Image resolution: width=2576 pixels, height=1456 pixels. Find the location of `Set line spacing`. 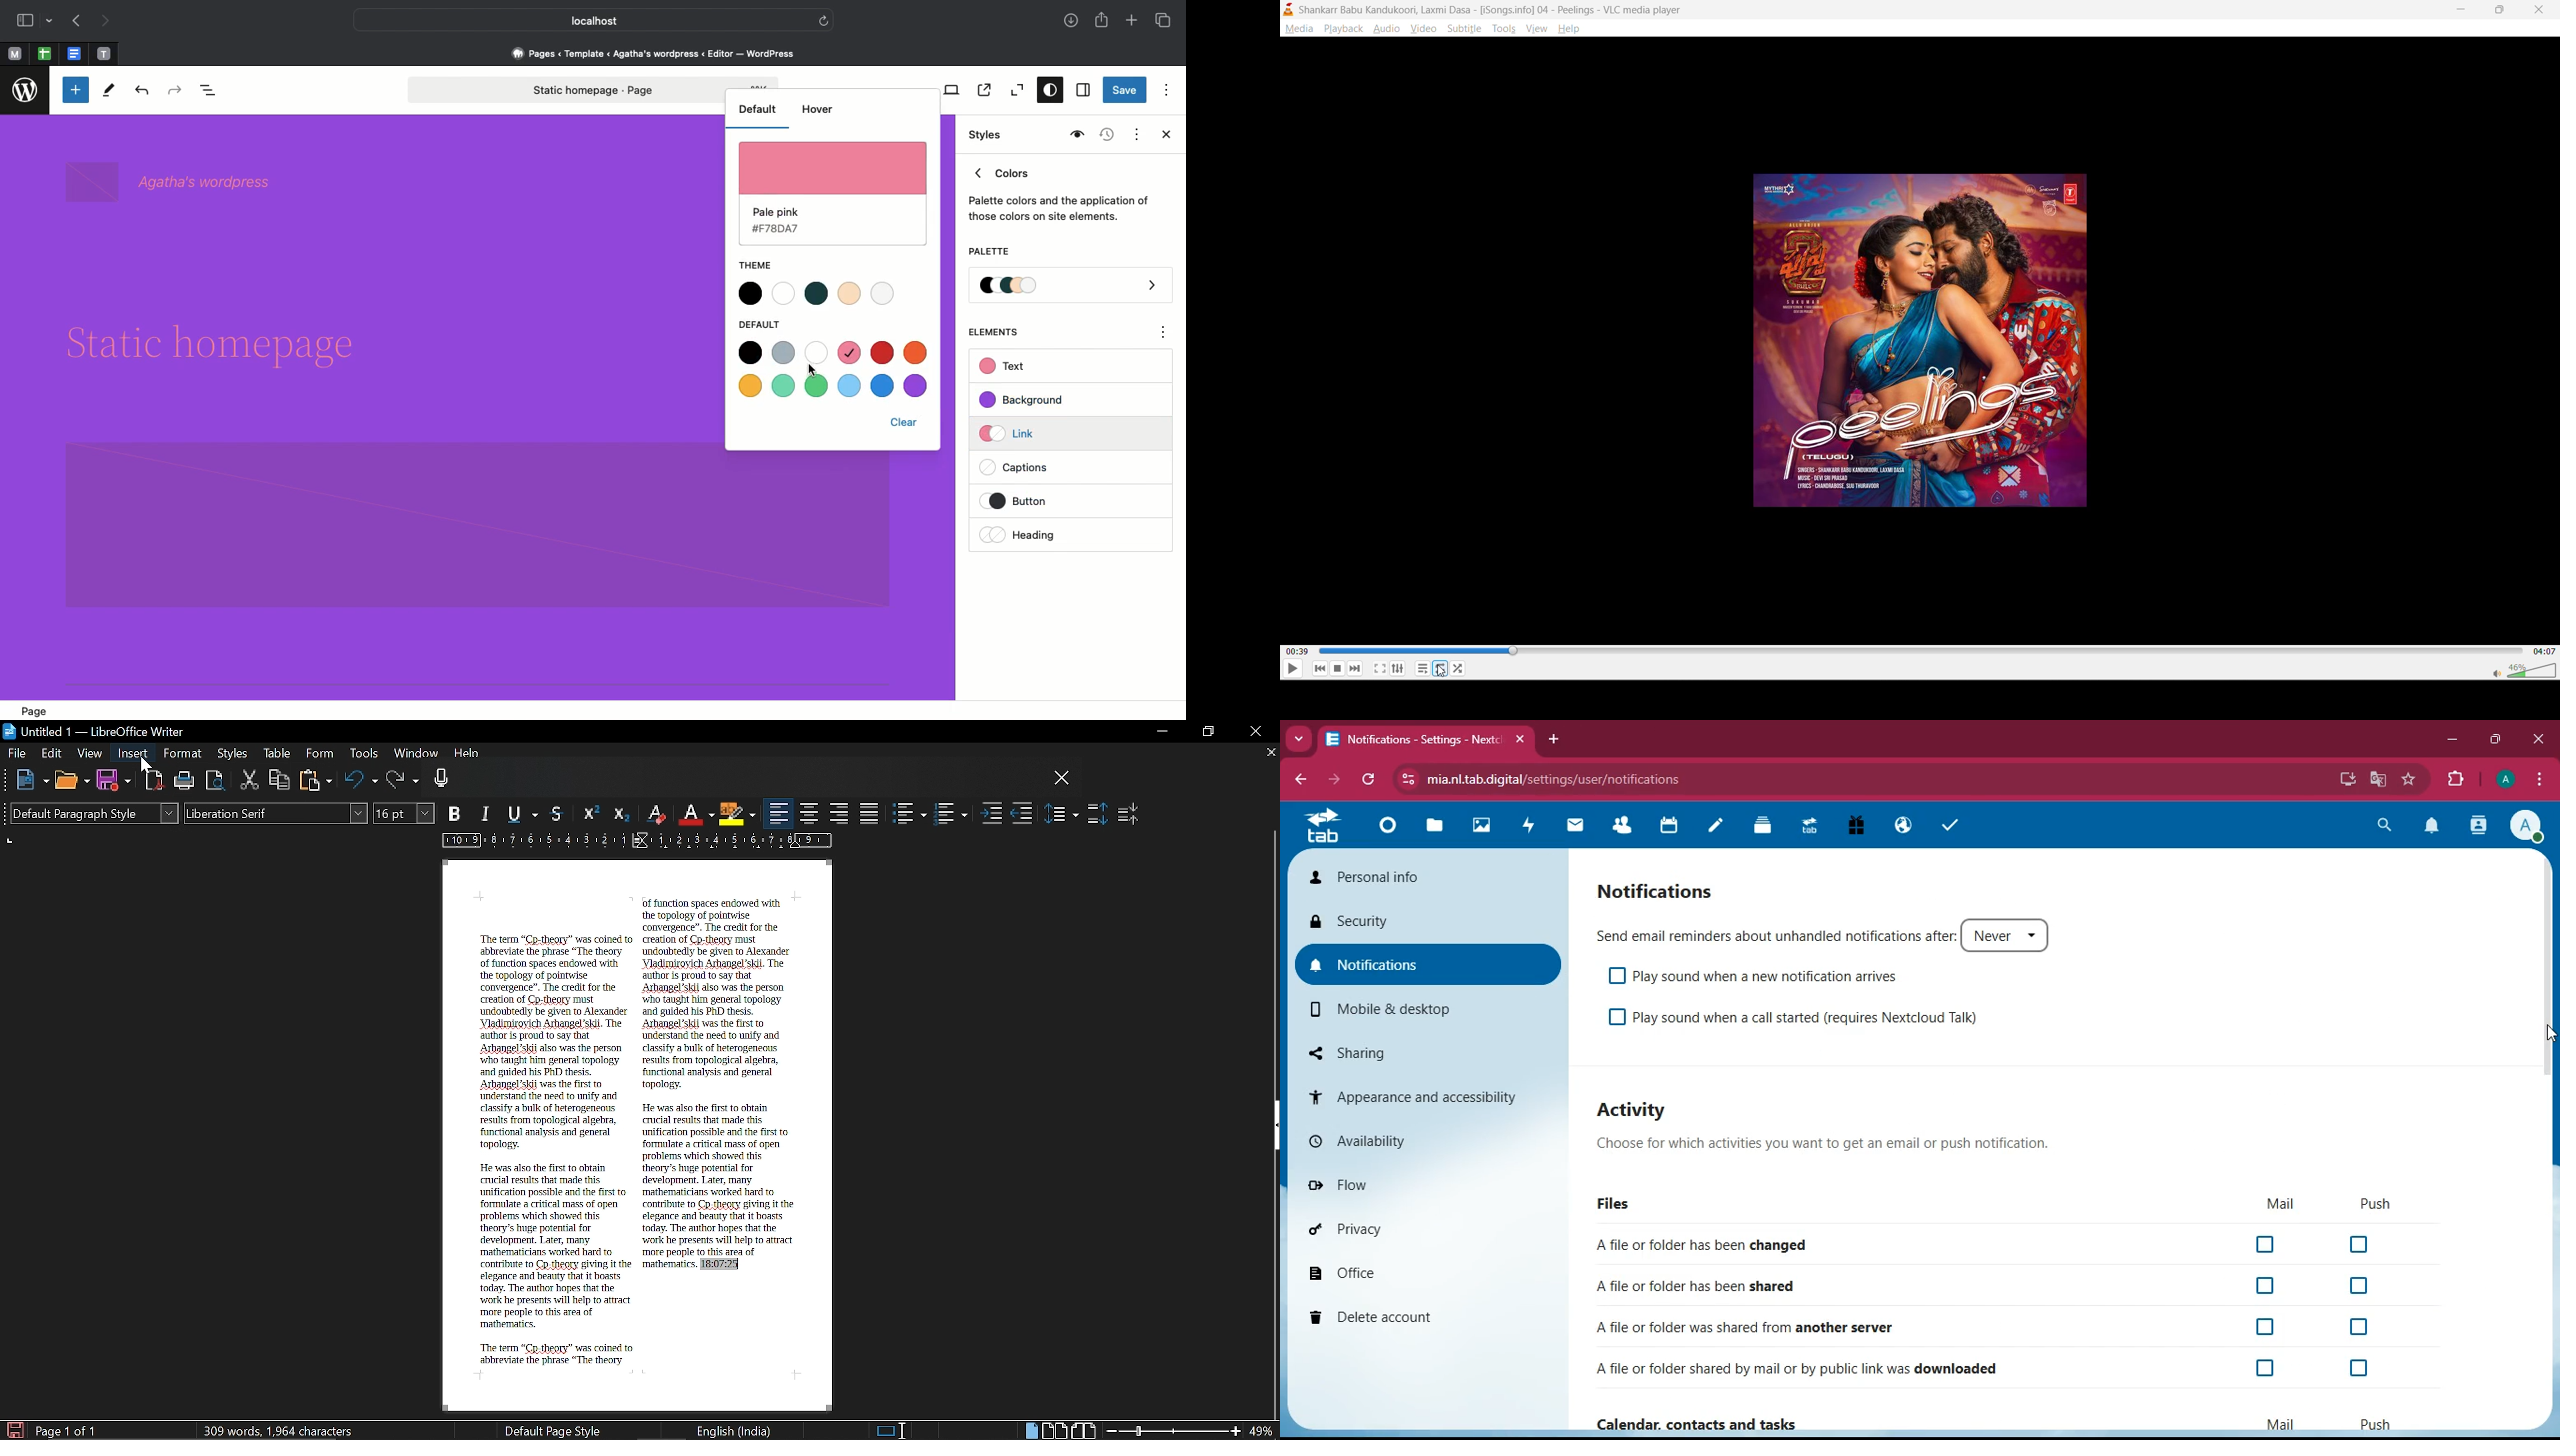

Set line spacing is located at coordinates (1062, 813).